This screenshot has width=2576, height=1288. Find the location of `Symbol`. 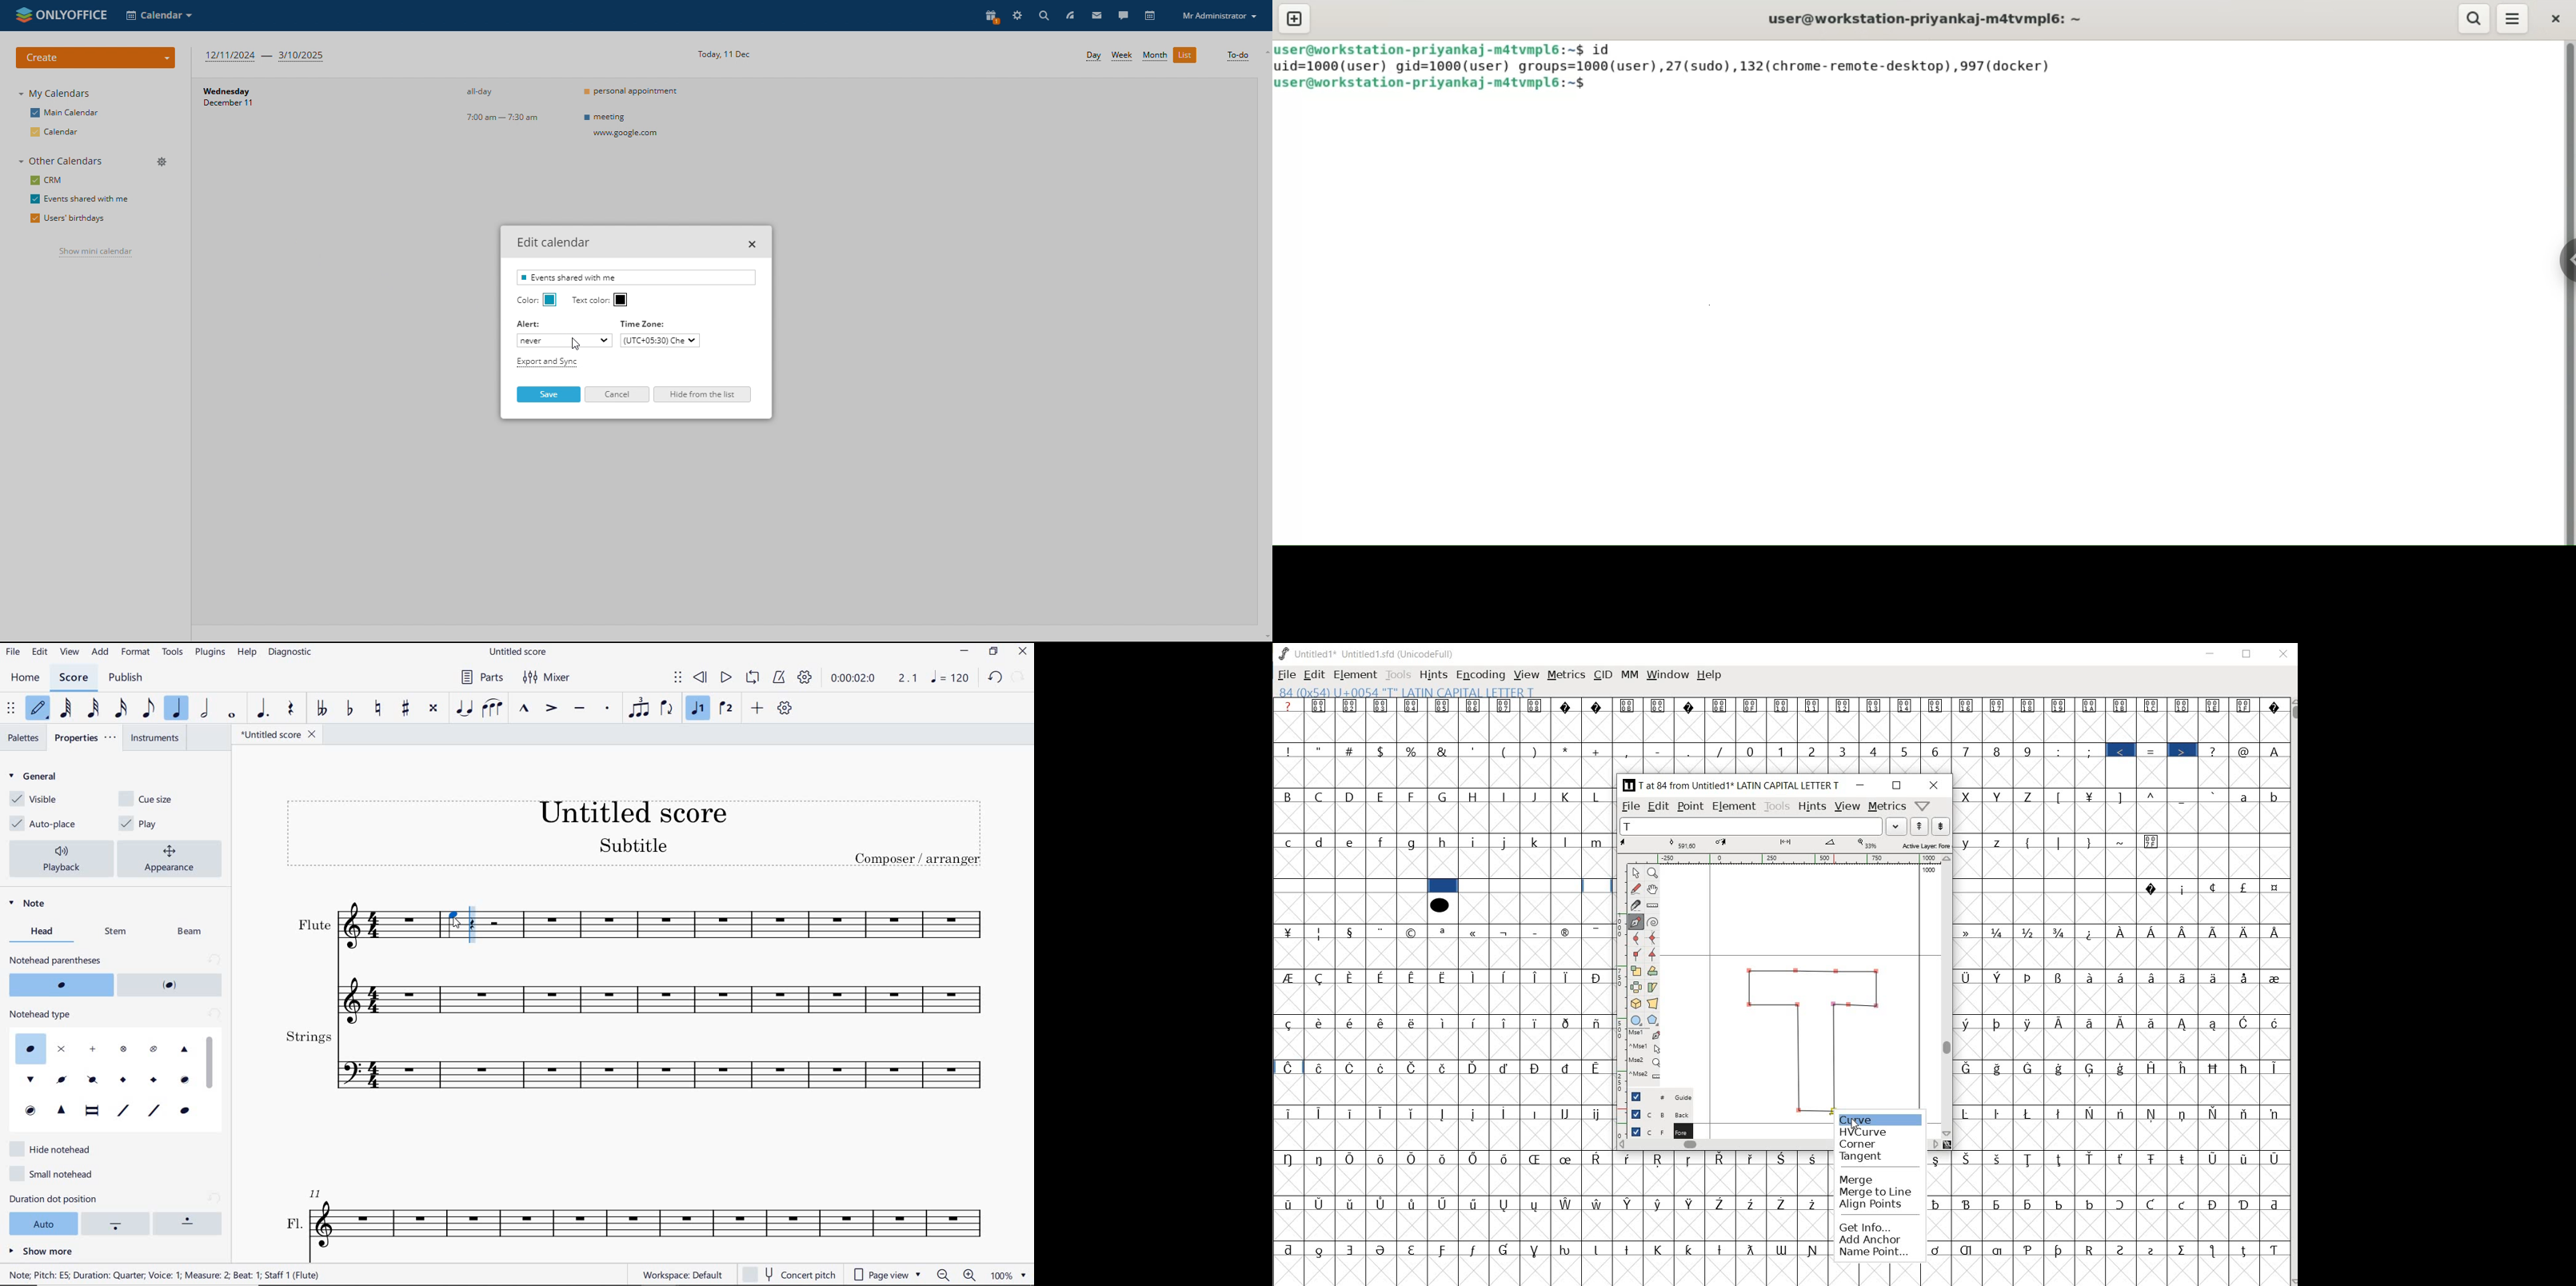

Symbol is located at coordinates (1415, 1160).